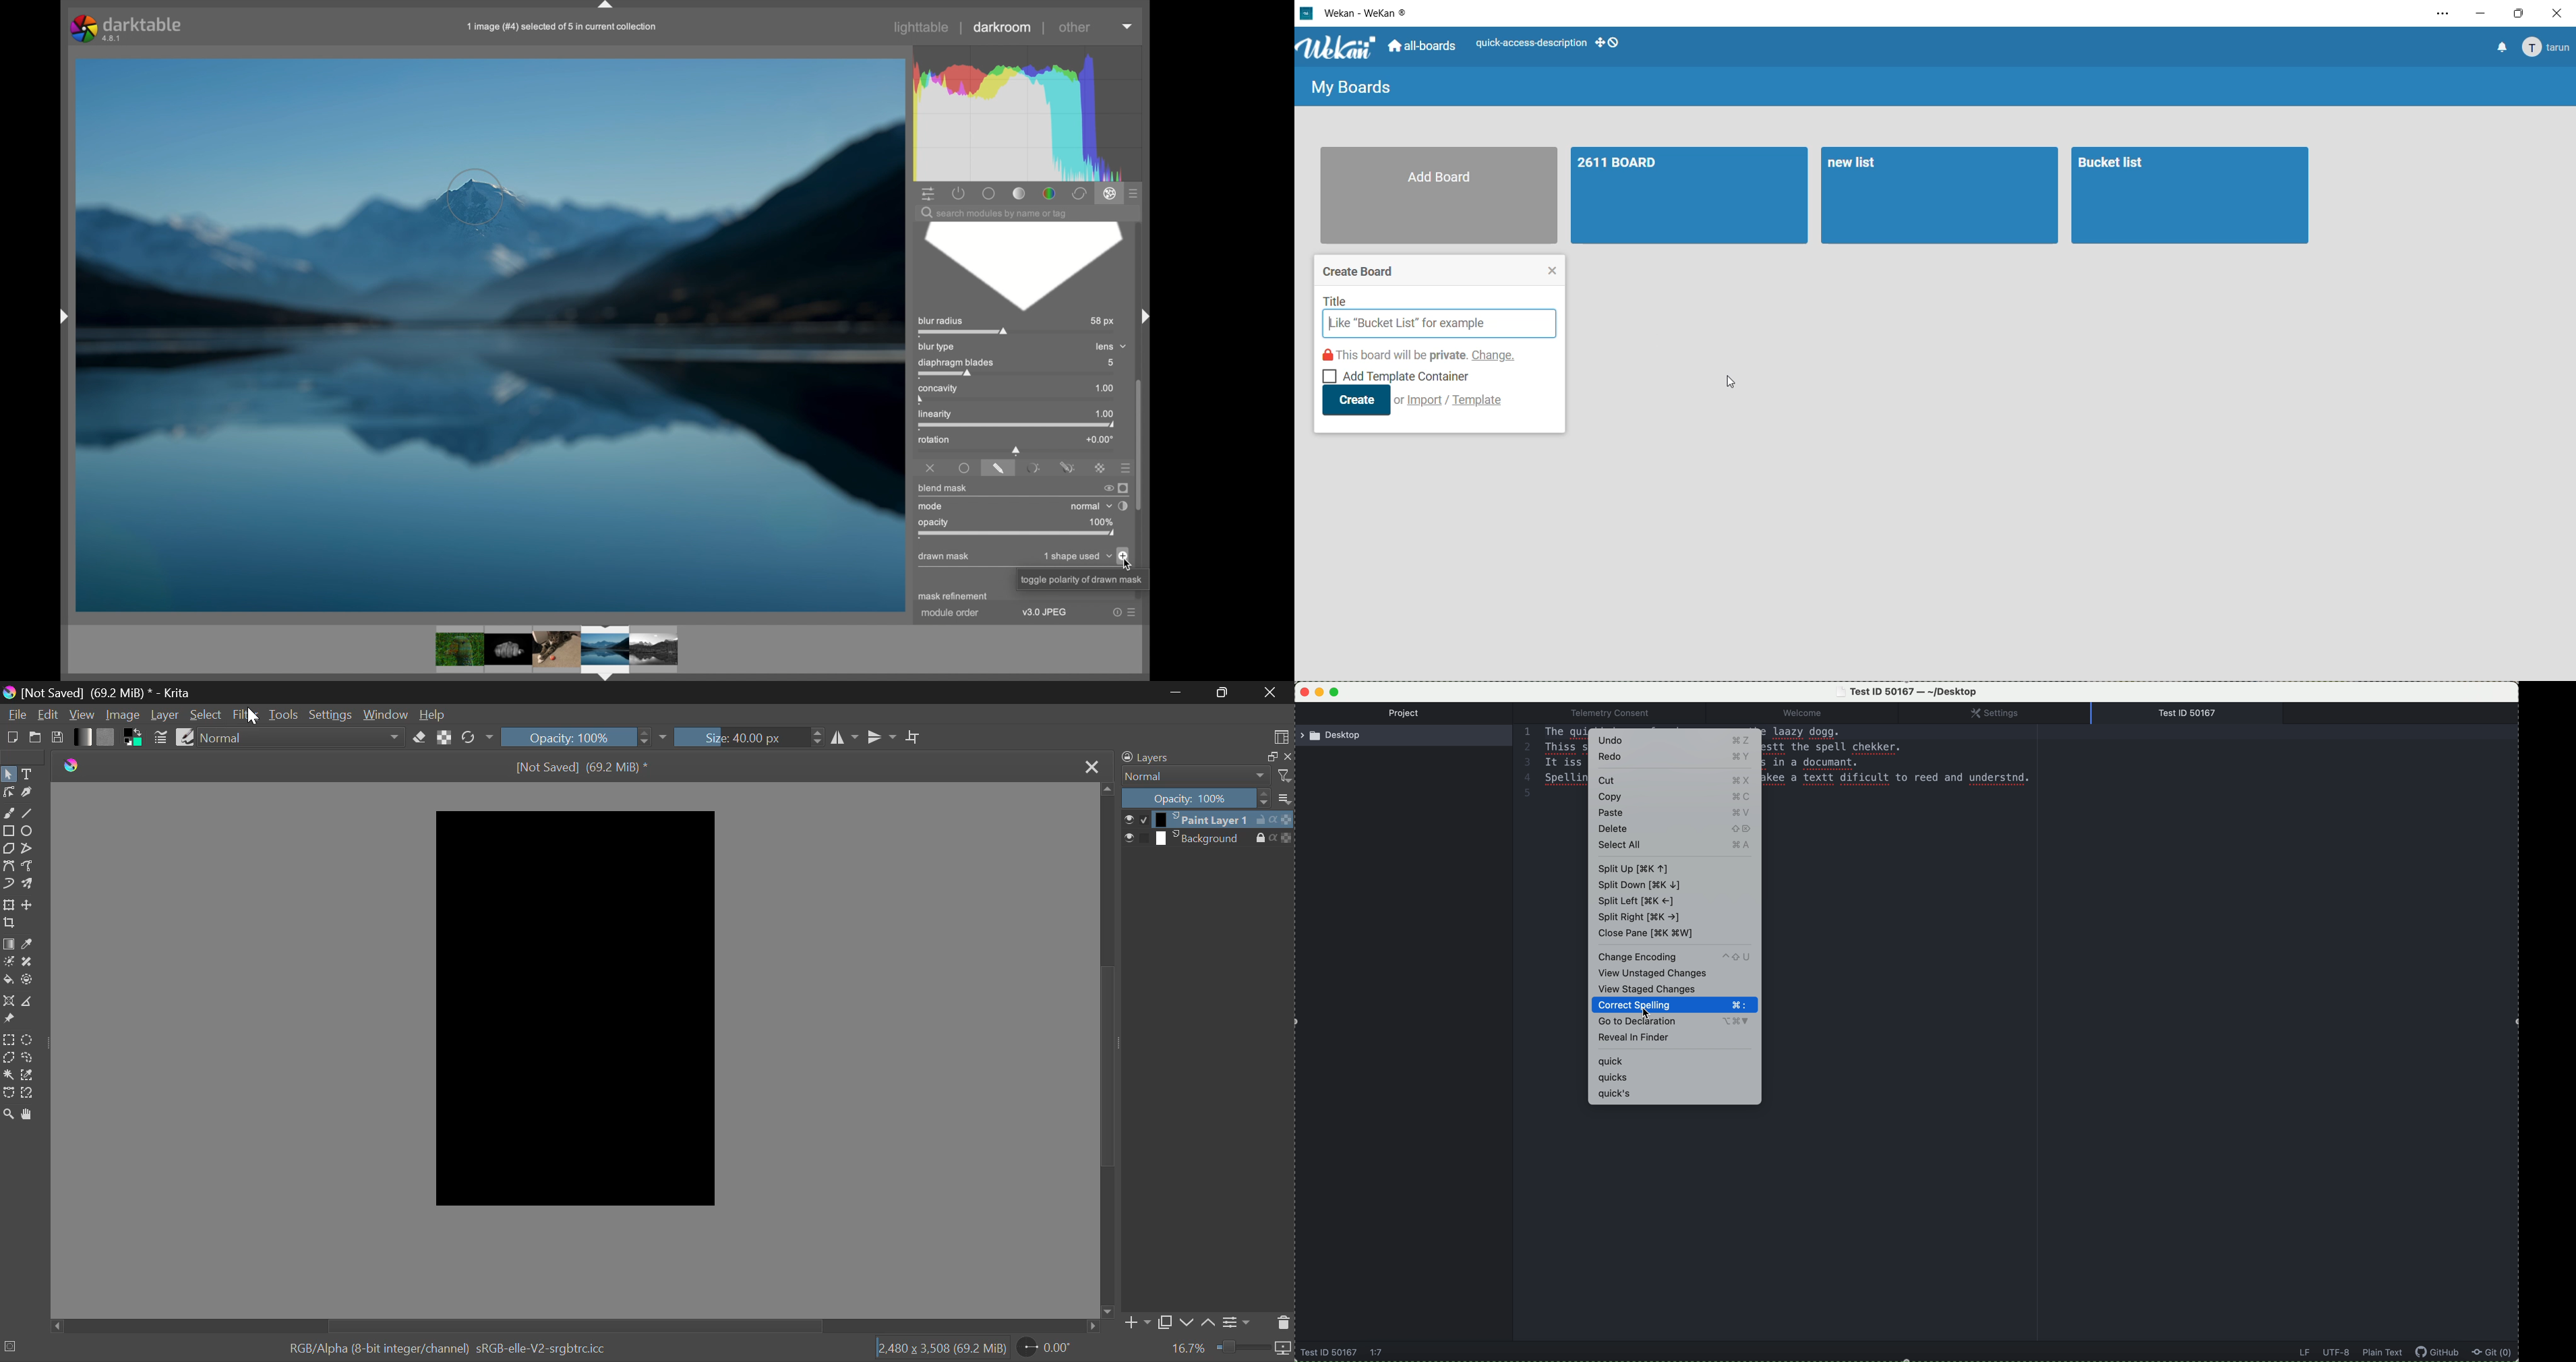  I want to click on no mask used dropdown, so click(1076, 557).